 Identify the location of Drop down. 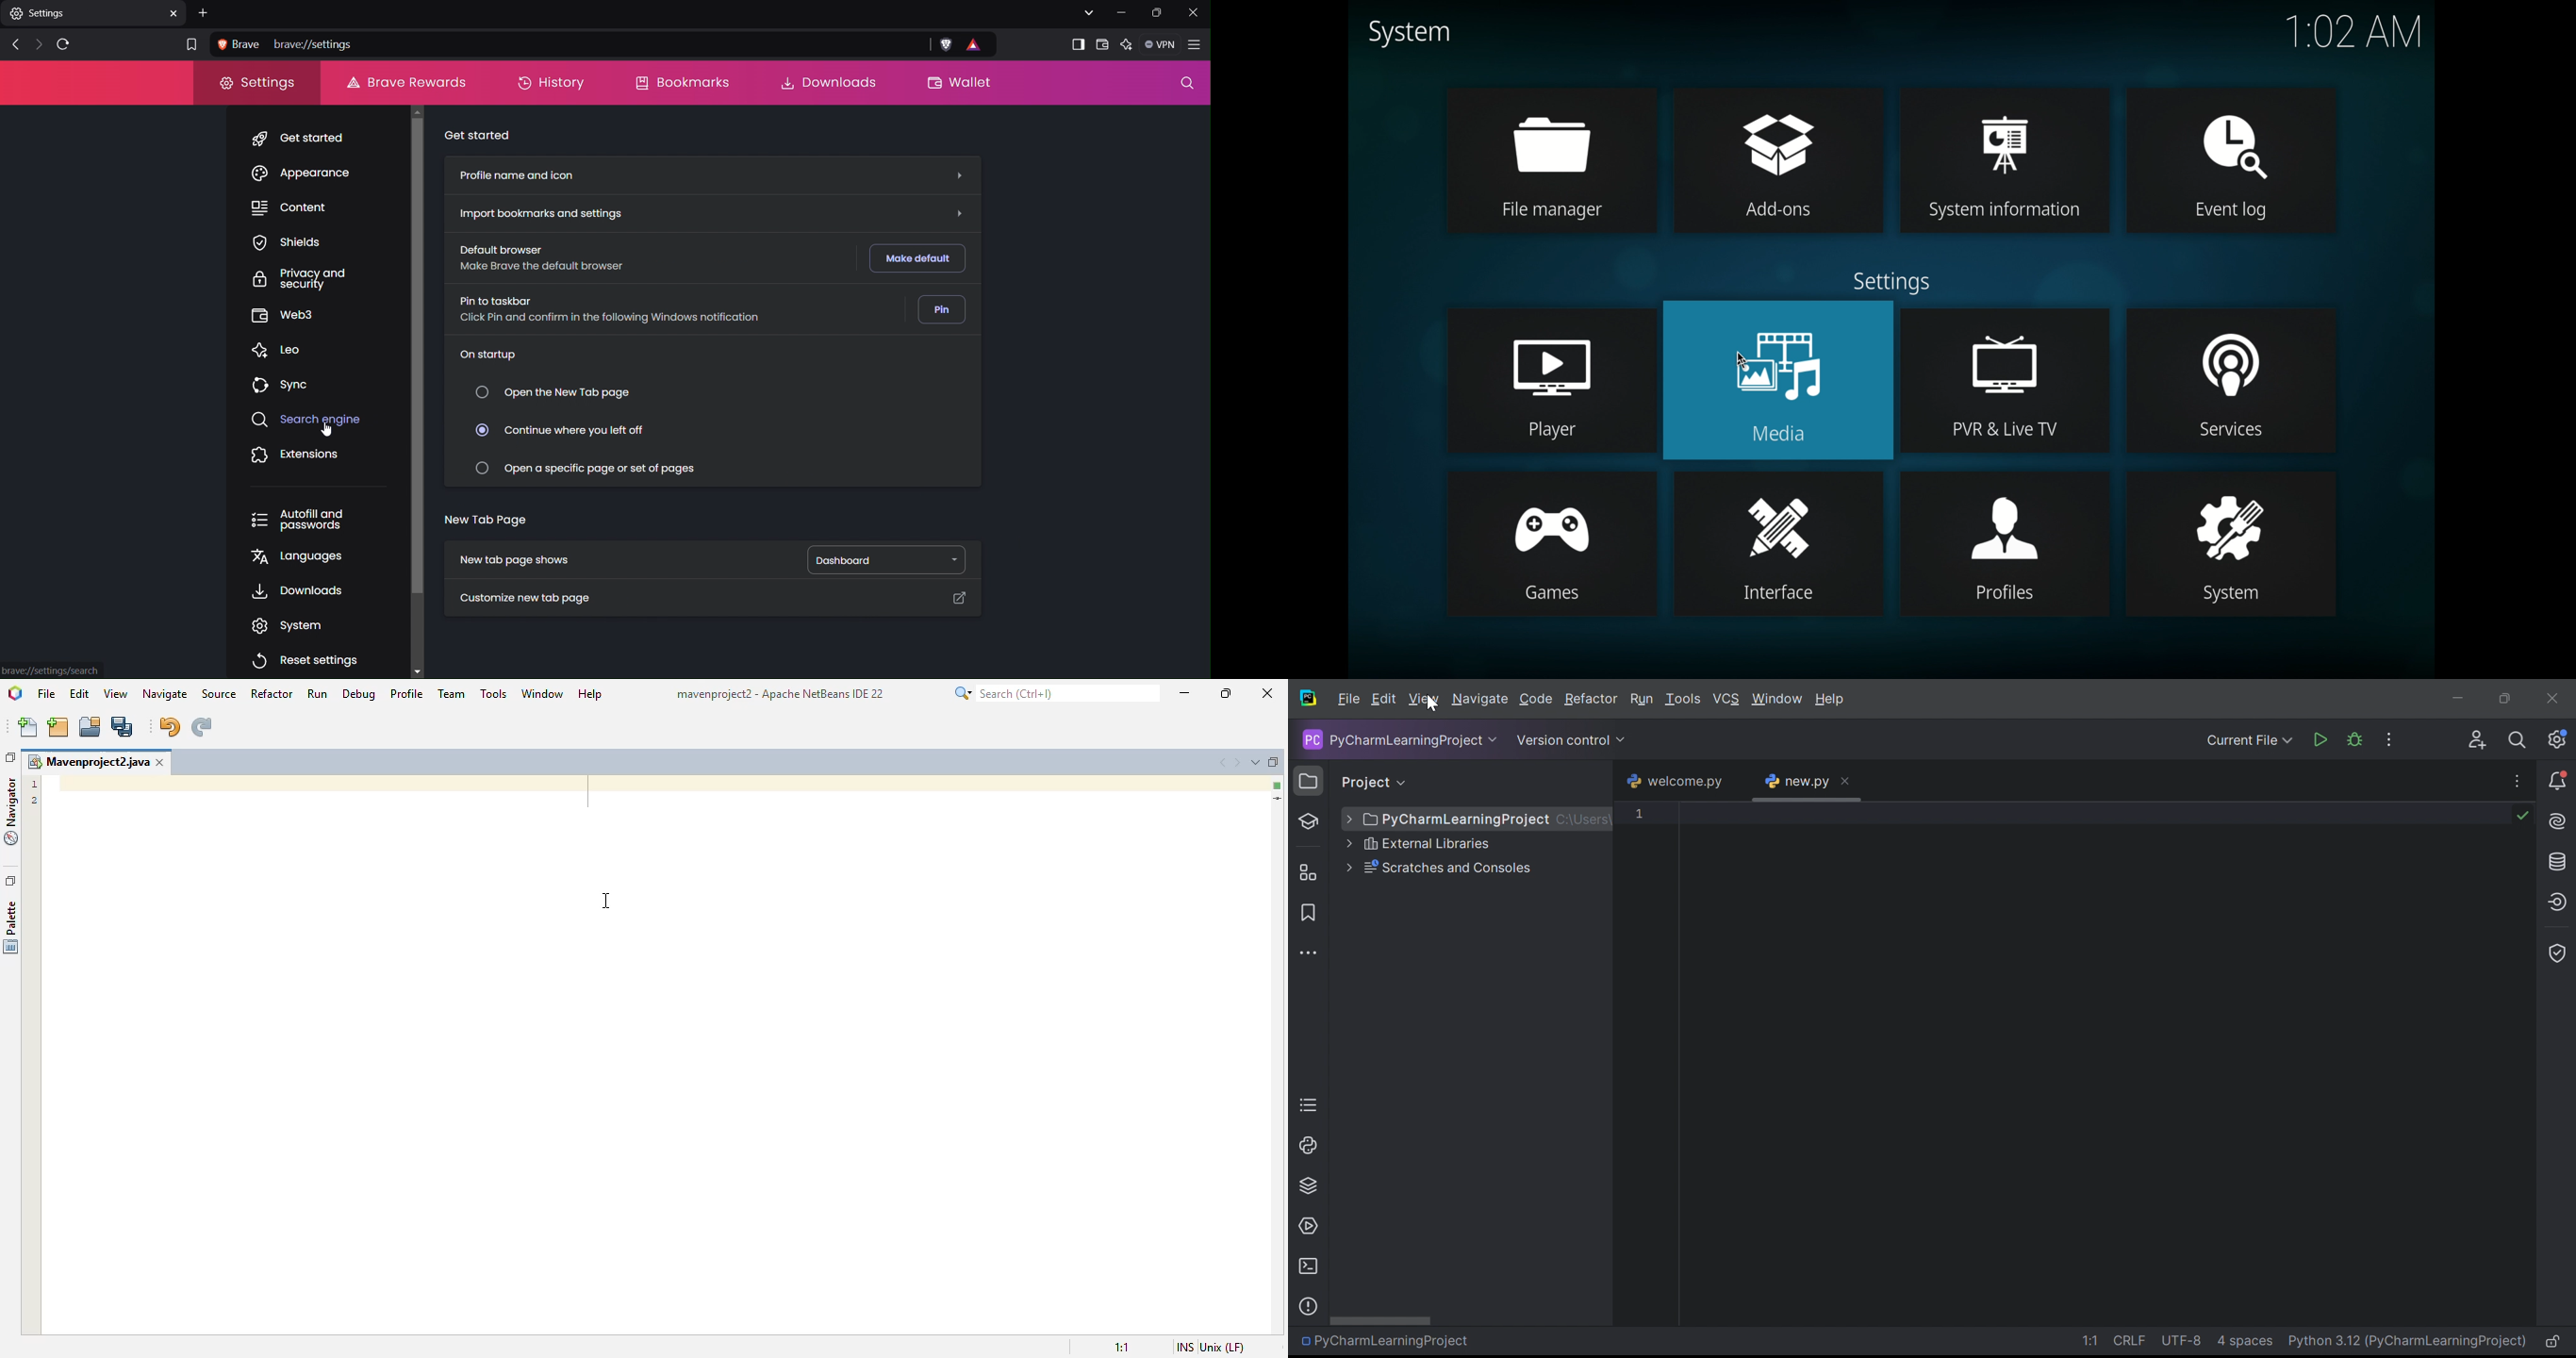
(1347, 866).